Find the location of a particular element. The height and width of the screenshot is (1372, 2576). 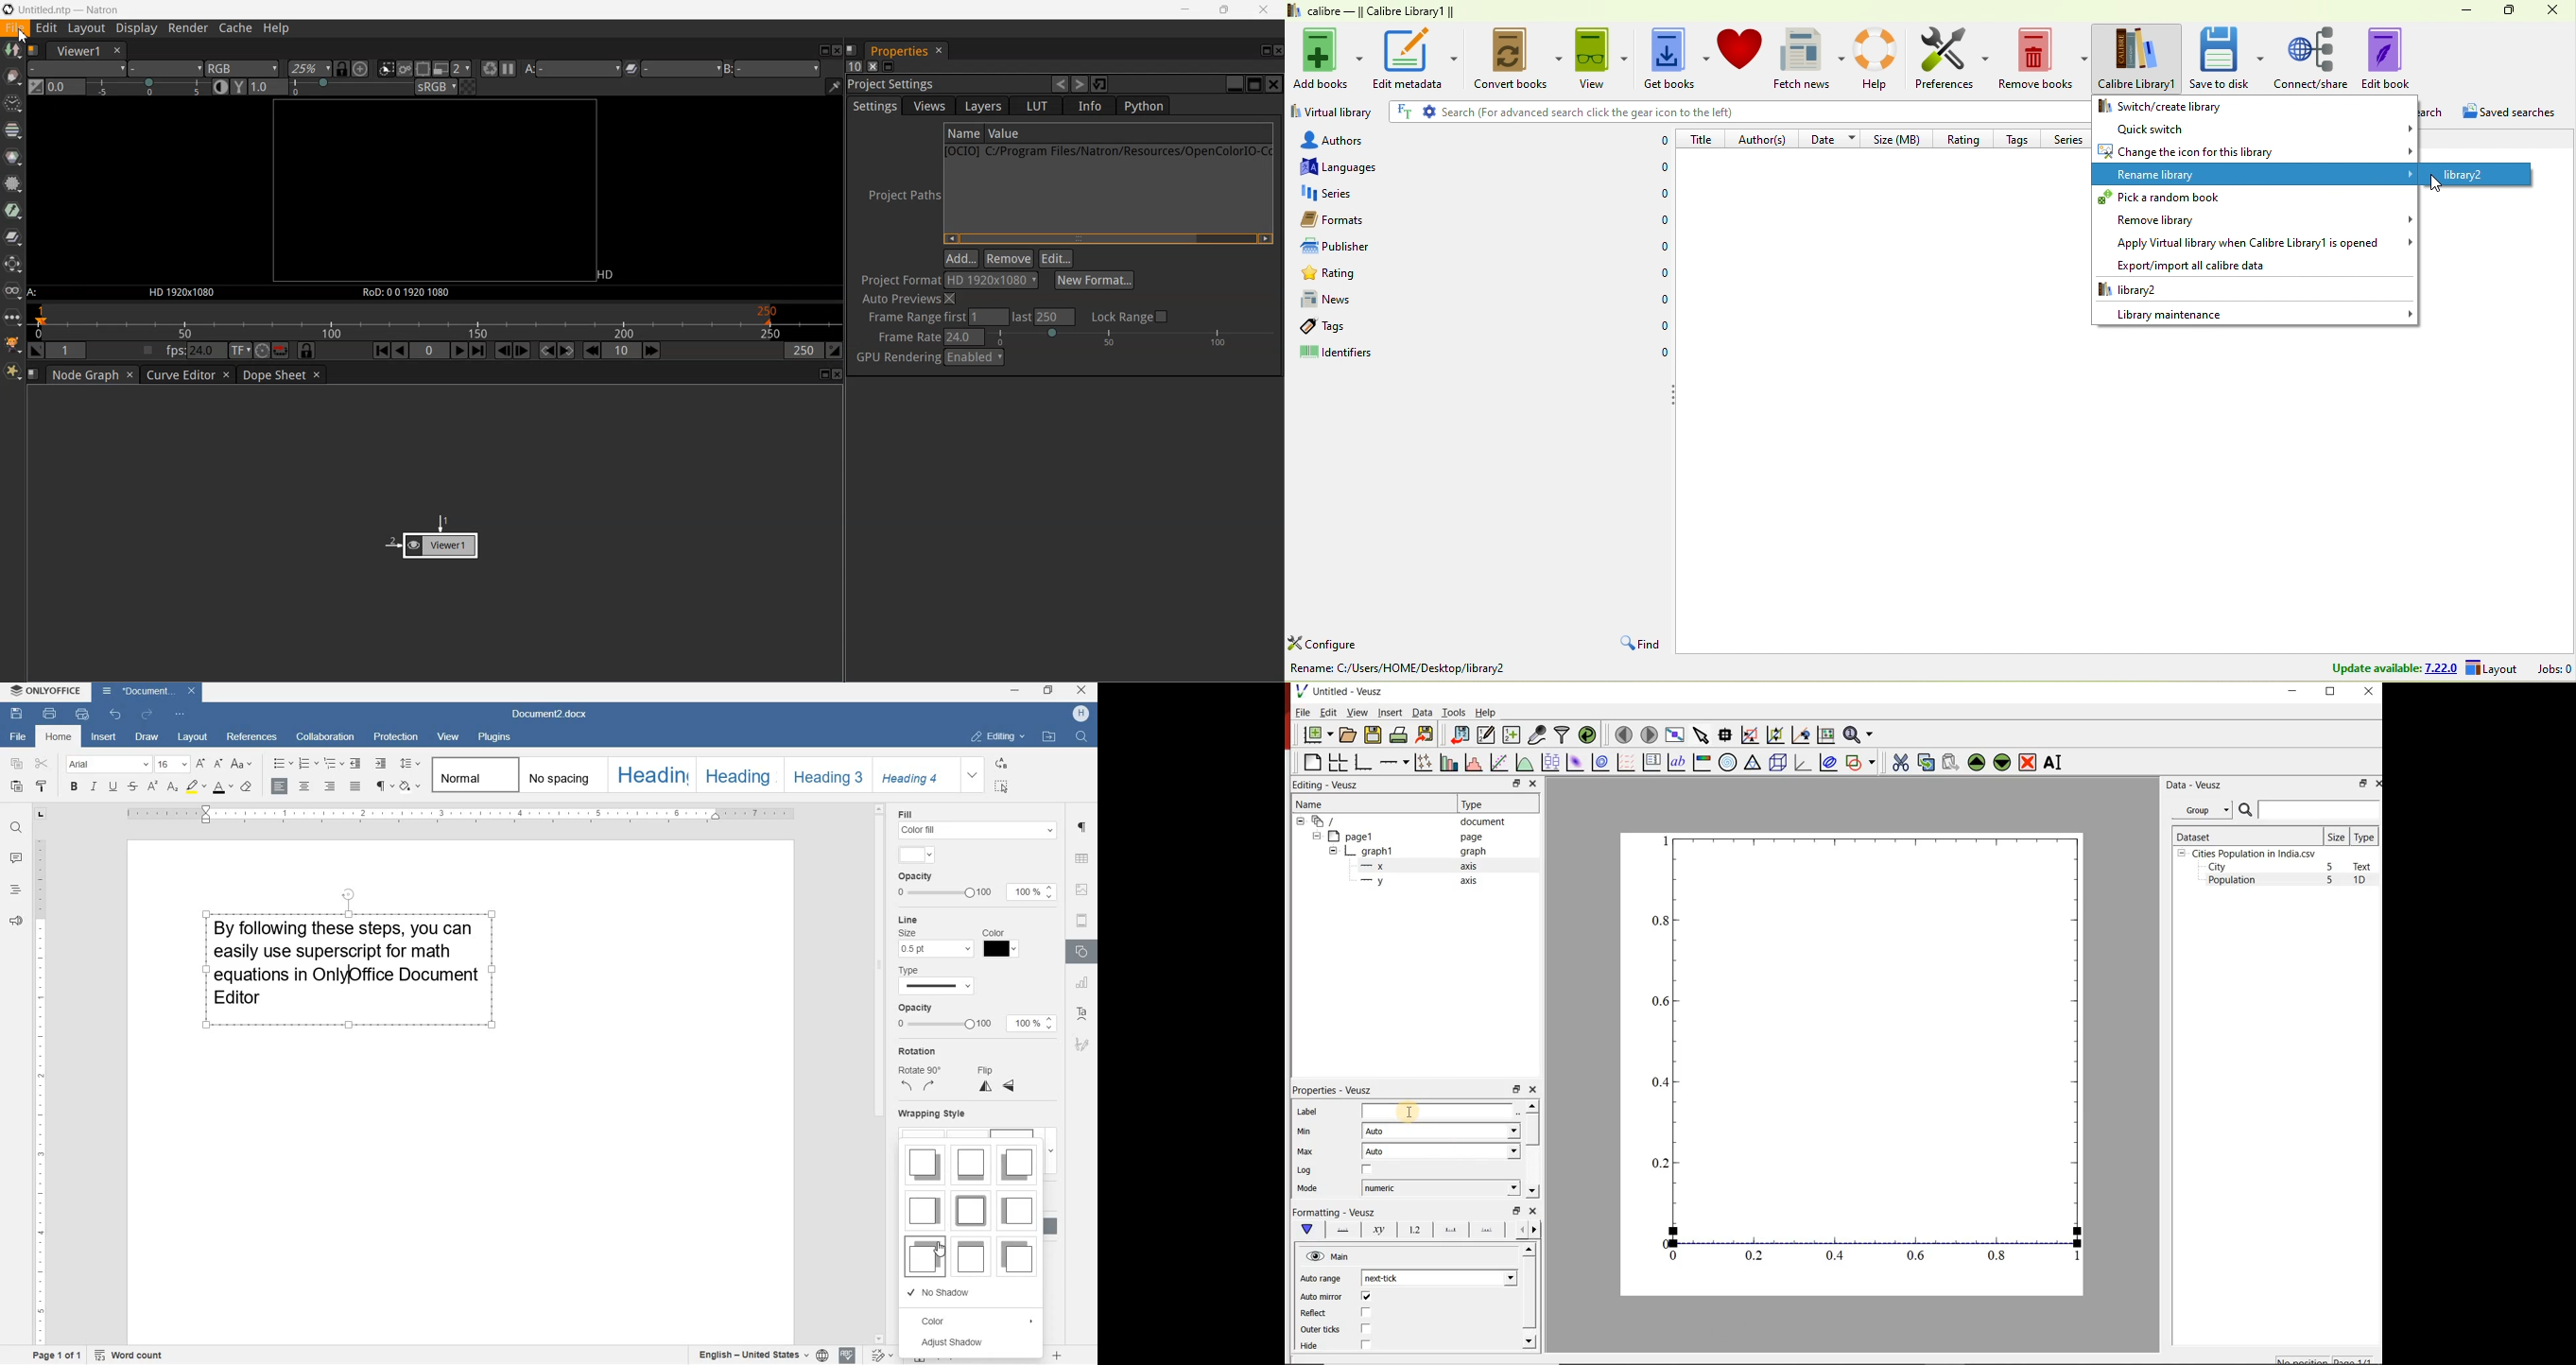

close is located at coordinates (1532, 1090).